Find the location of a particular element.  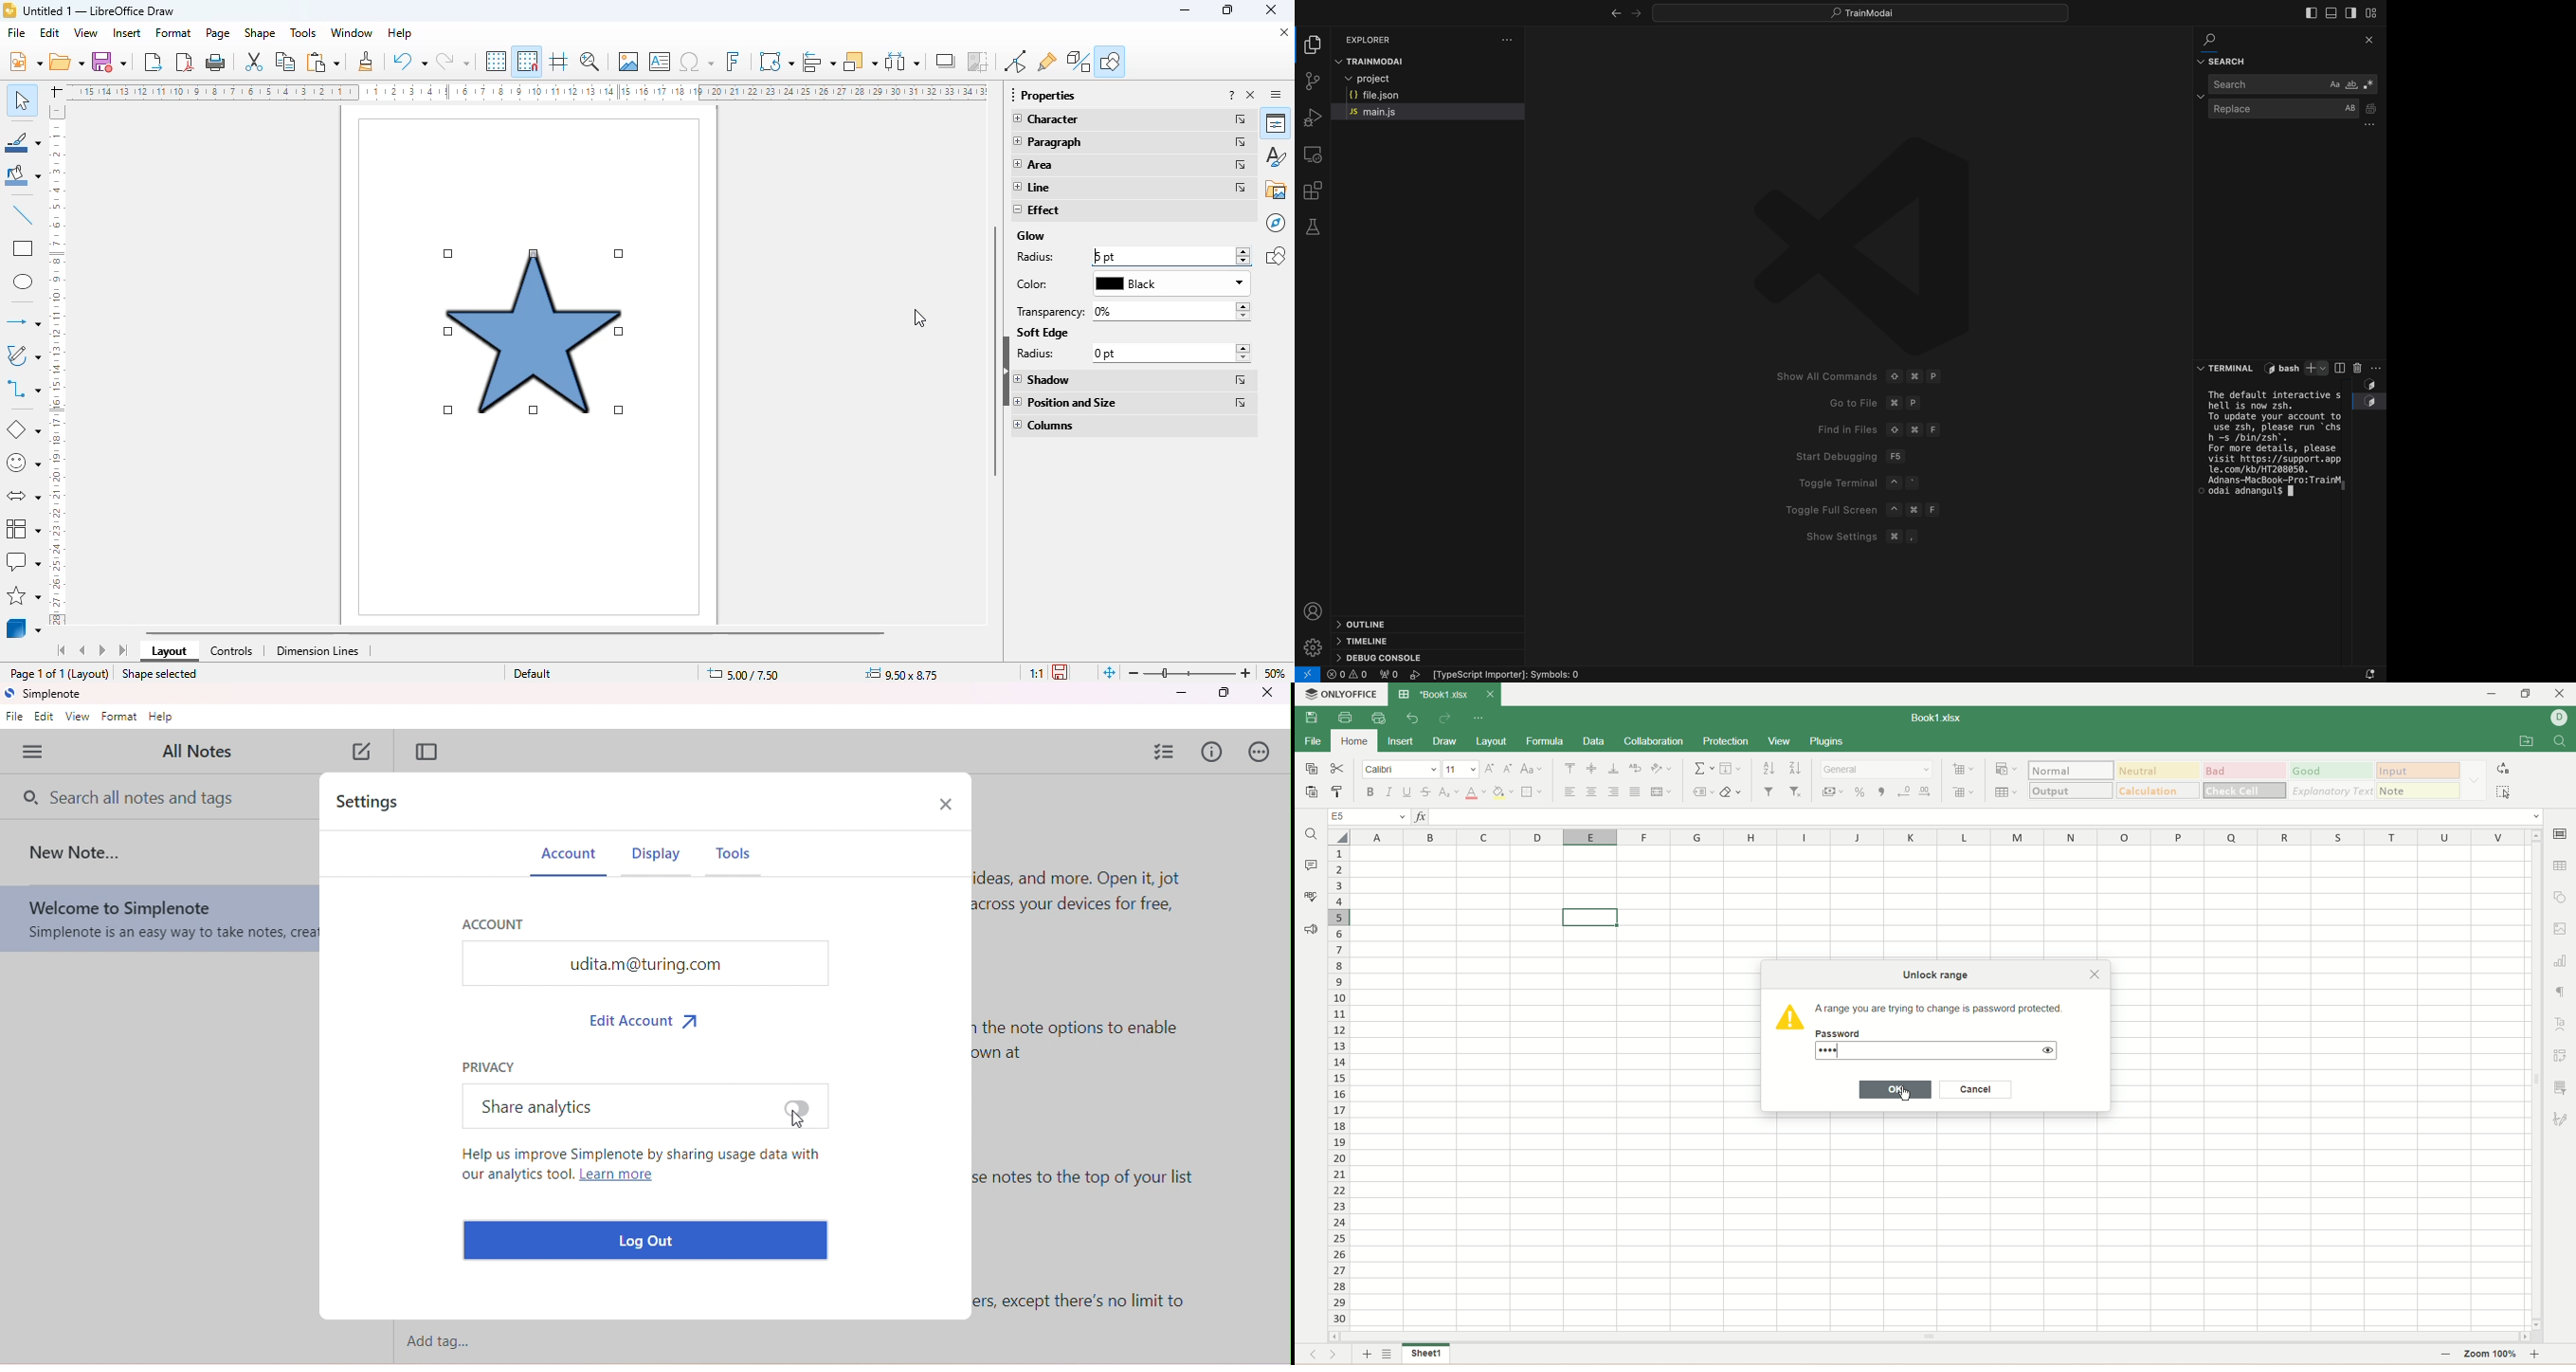

view is located at coordinates (85, 33).